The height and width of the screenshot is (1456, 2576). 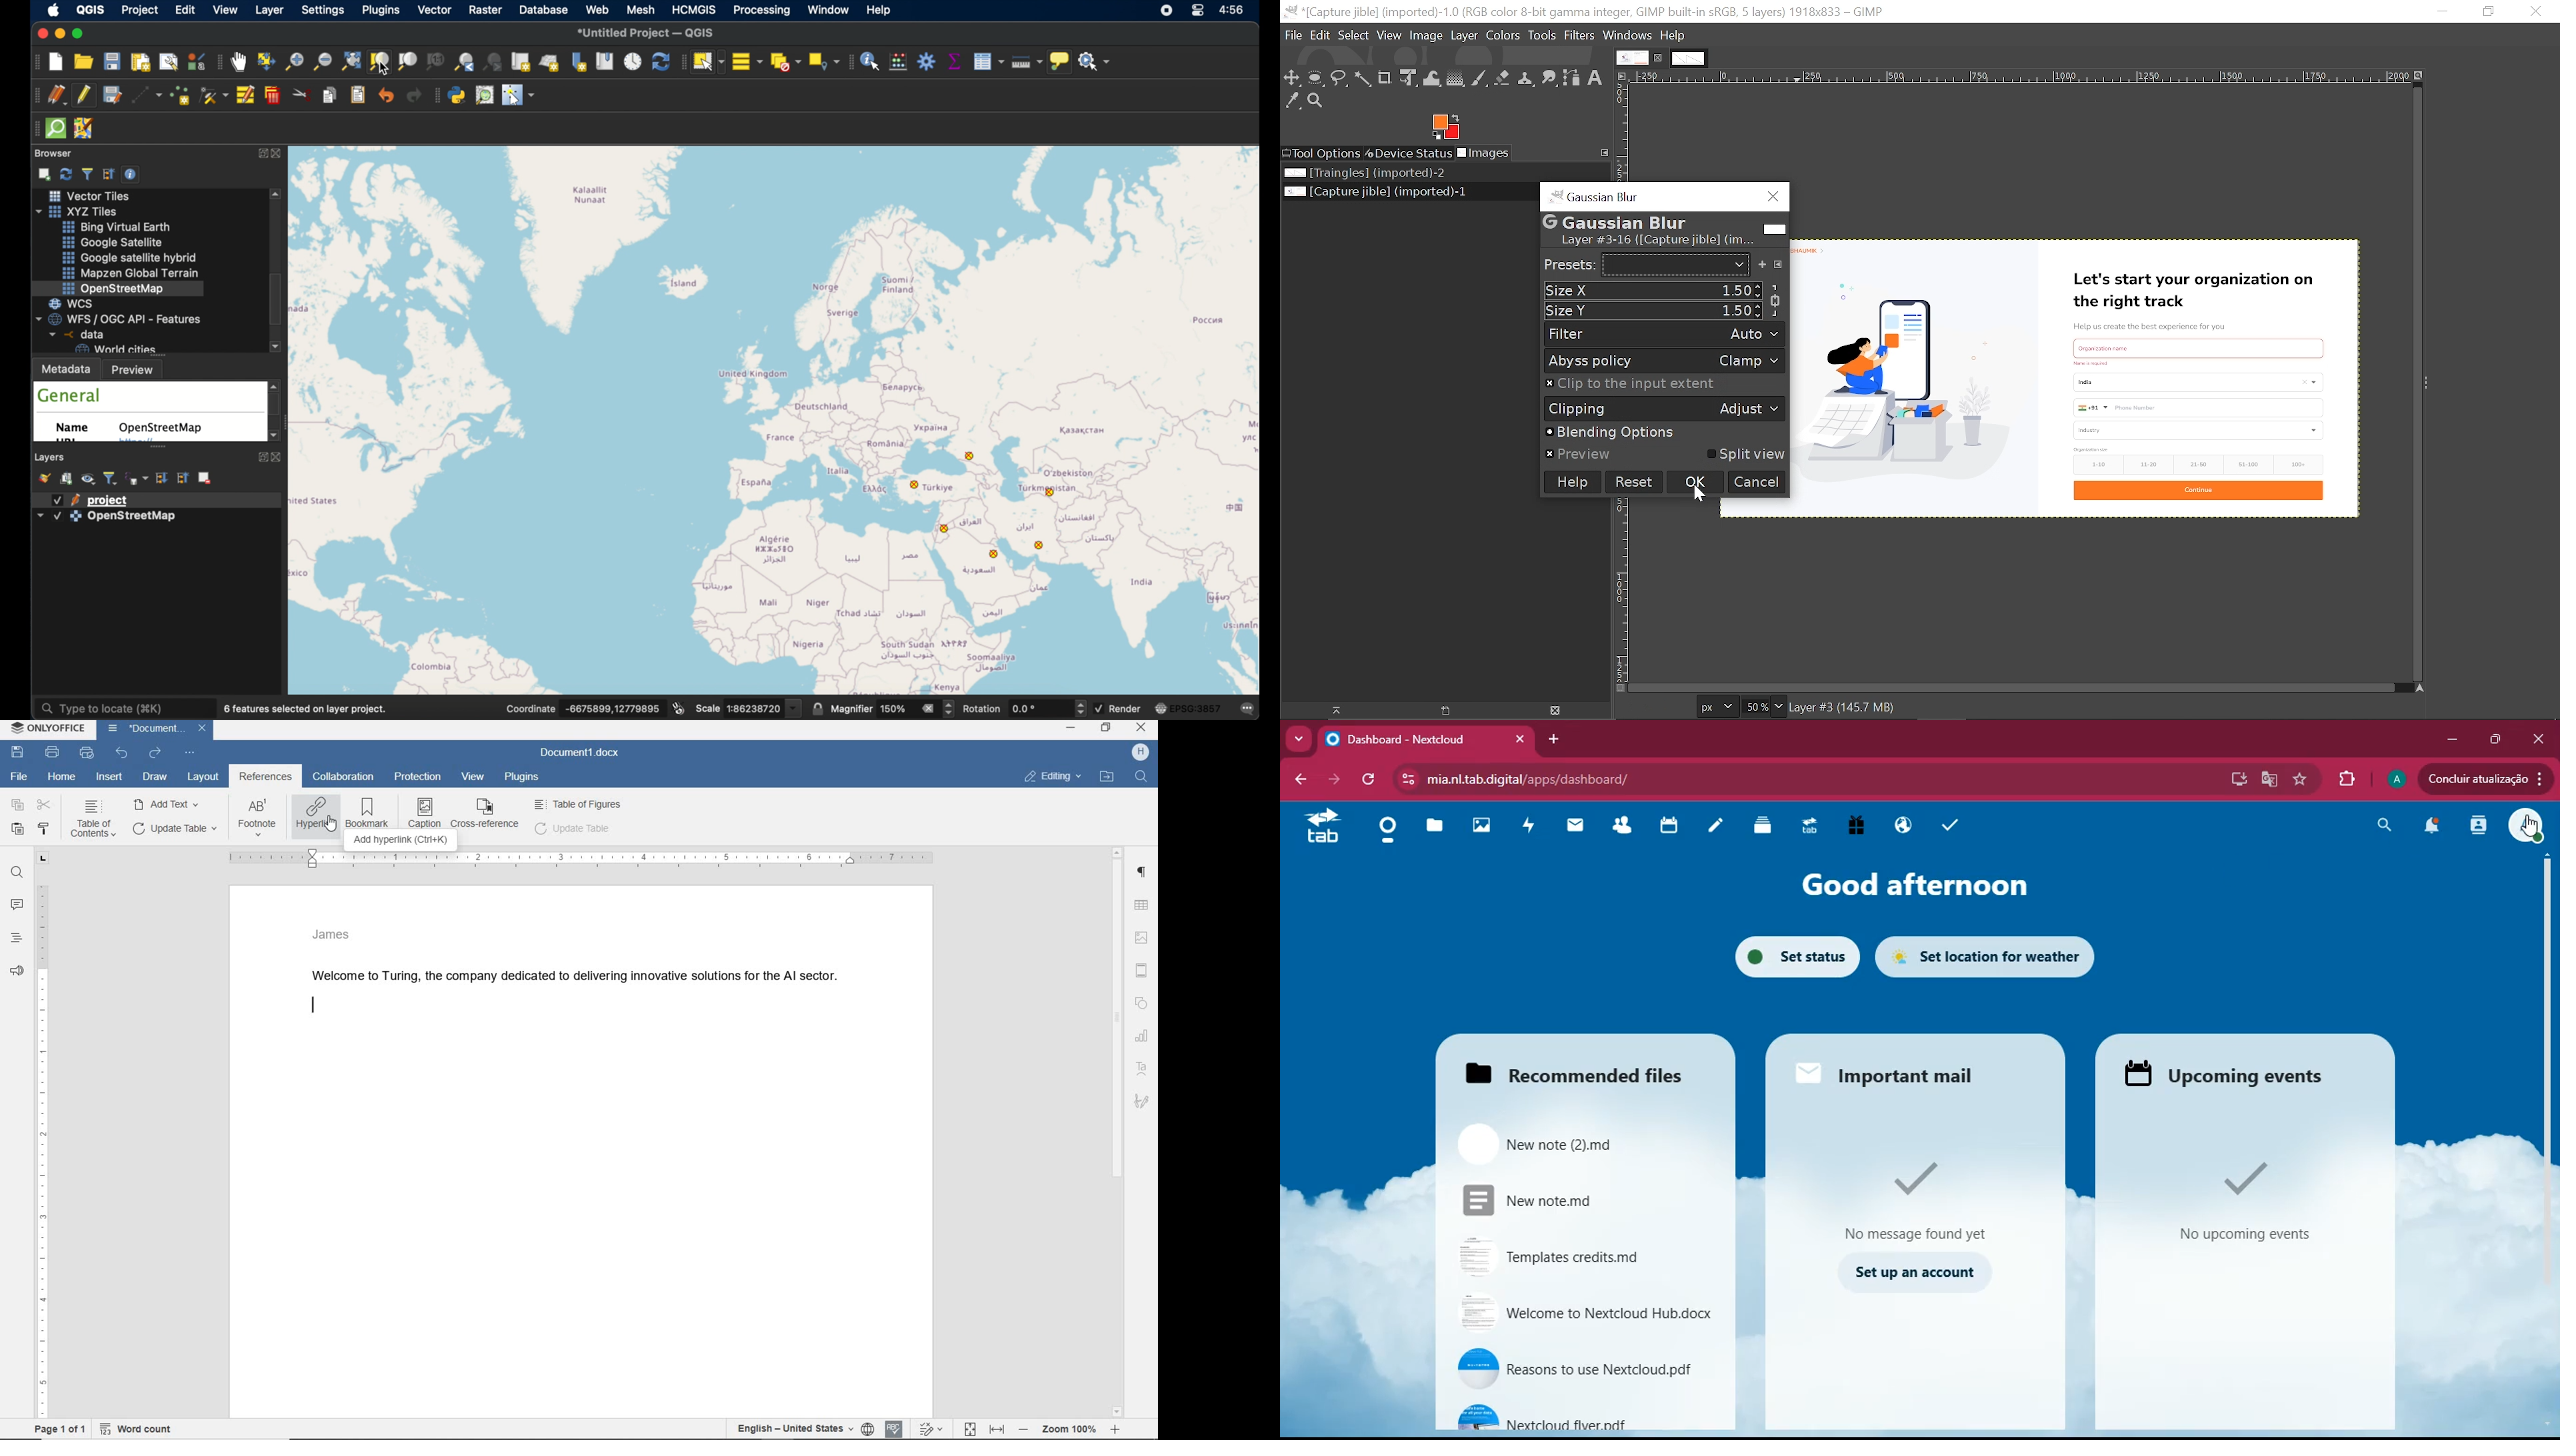 I want to click on Scale value, so click(x=755, y=709).